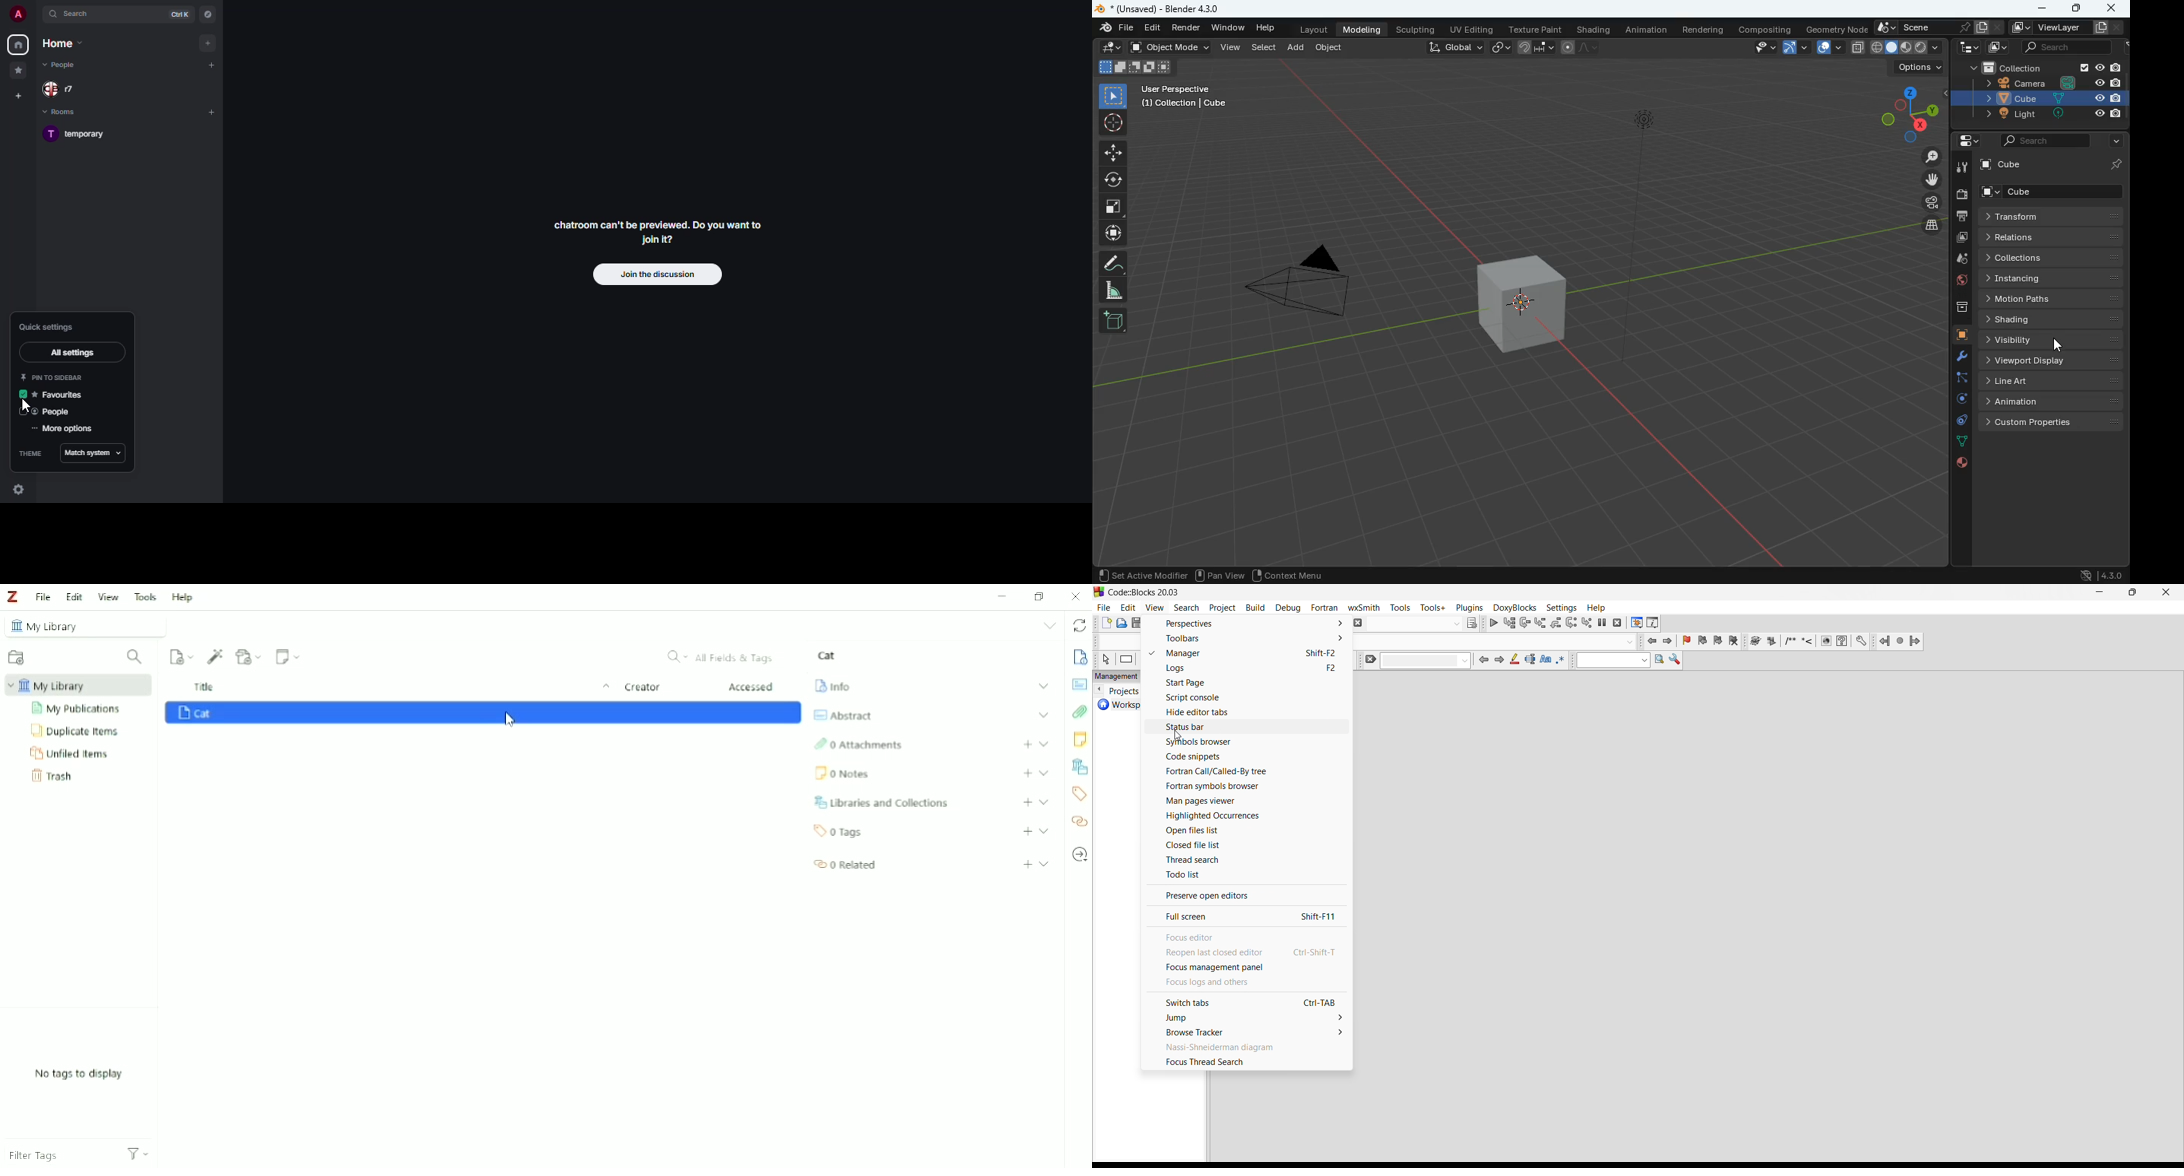 The height and width of the screenshot is (1176, 2184). What do you see at coordinates (68, 112) in the screenshot?
I see `rooms` at bounding box center [68, 112].